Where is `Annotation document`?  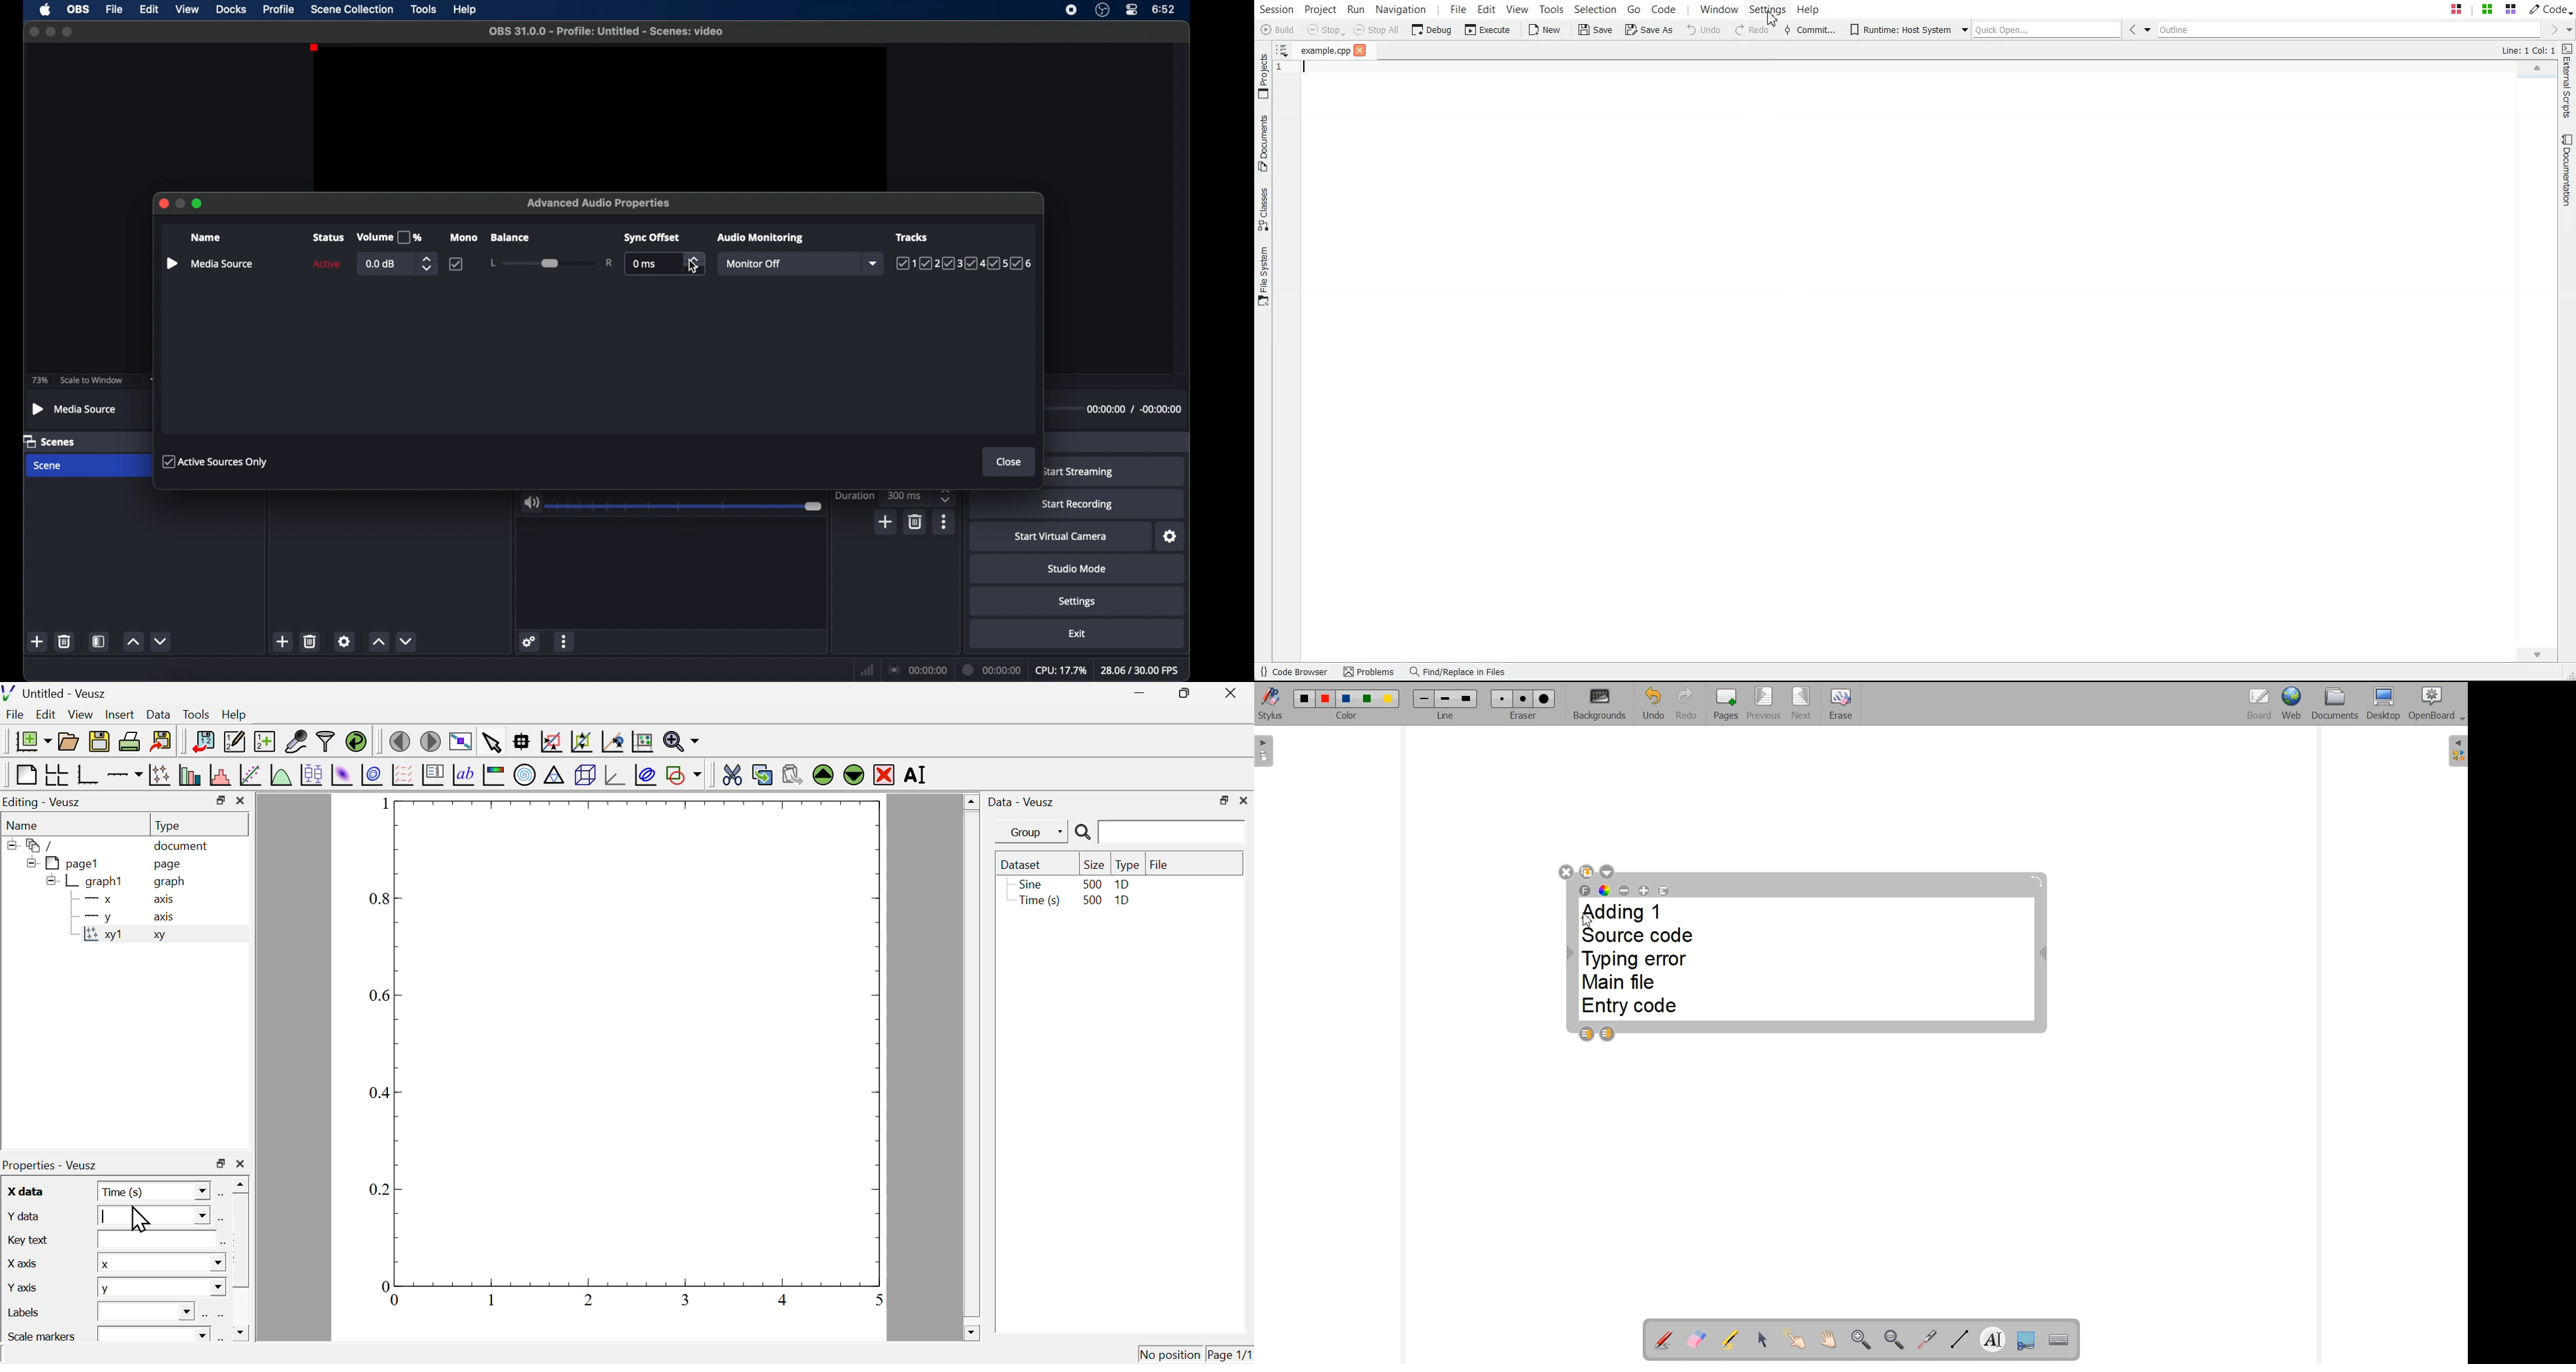
Annotation document is located at coordinates (1662, 1338).